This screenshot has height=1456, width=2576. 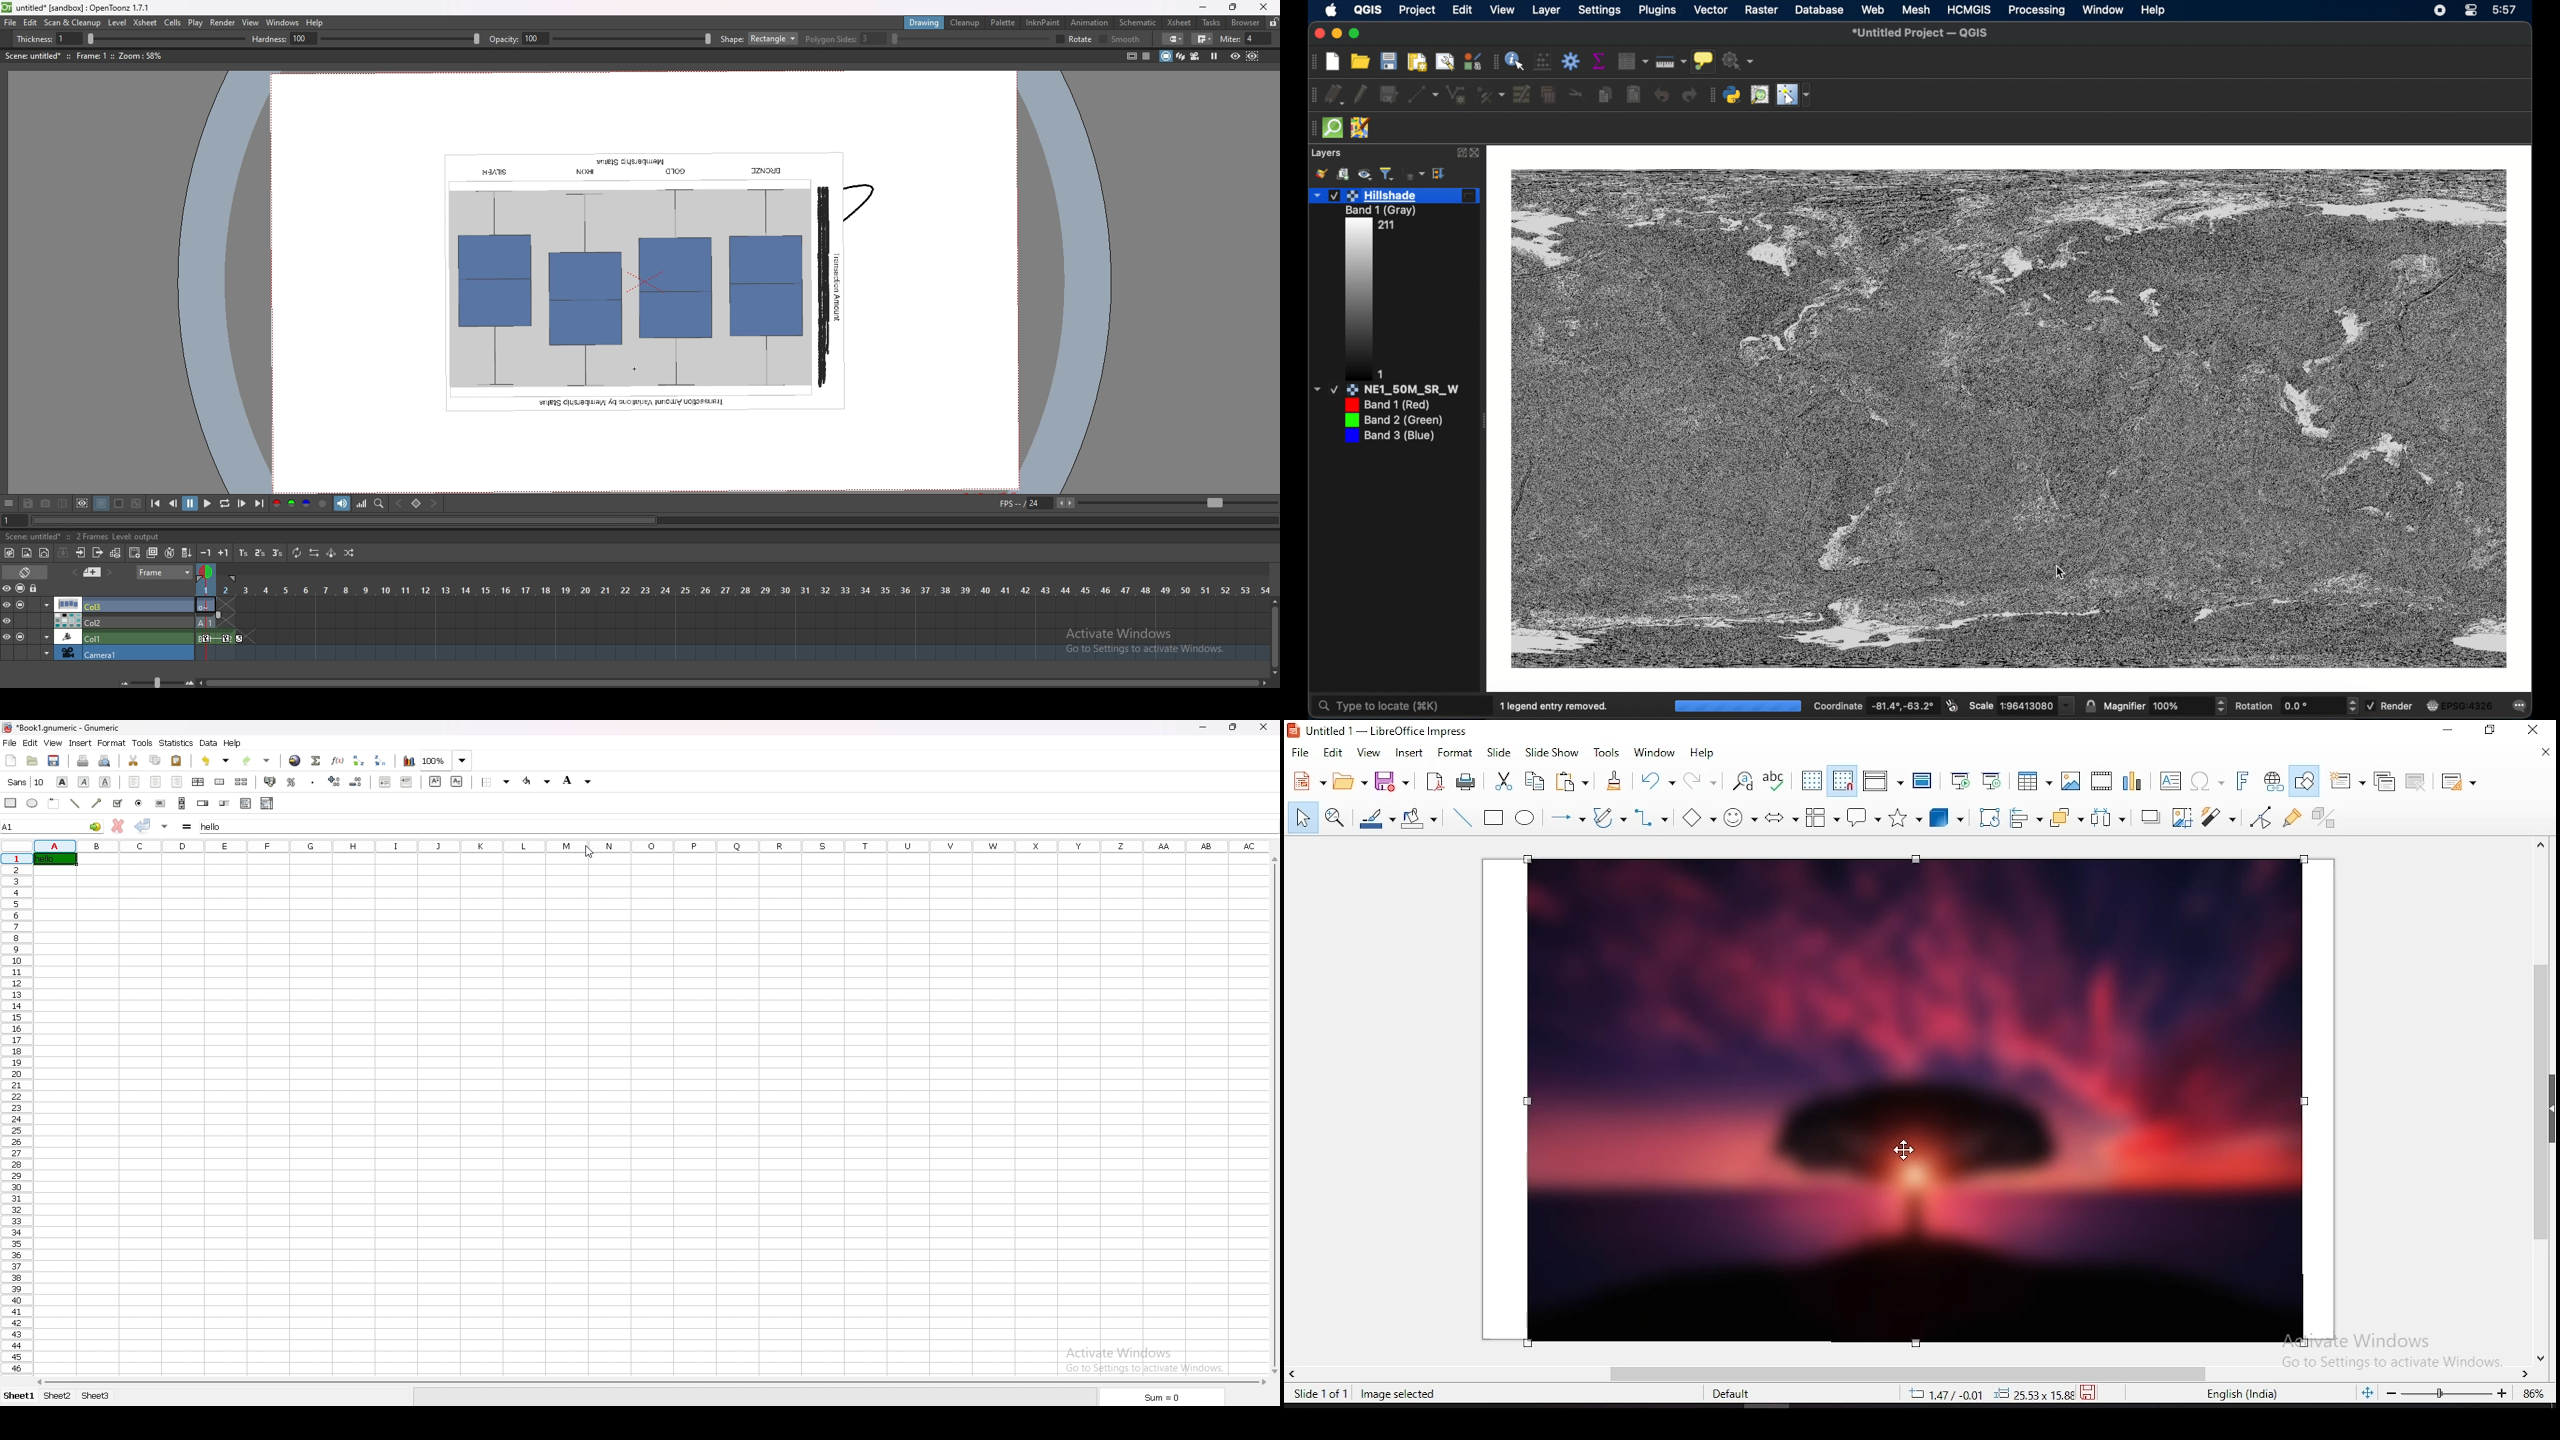 What do you see at coordinates (1504, 10) in the screenshot?
I see `view` at bounding box center [1504, 10].